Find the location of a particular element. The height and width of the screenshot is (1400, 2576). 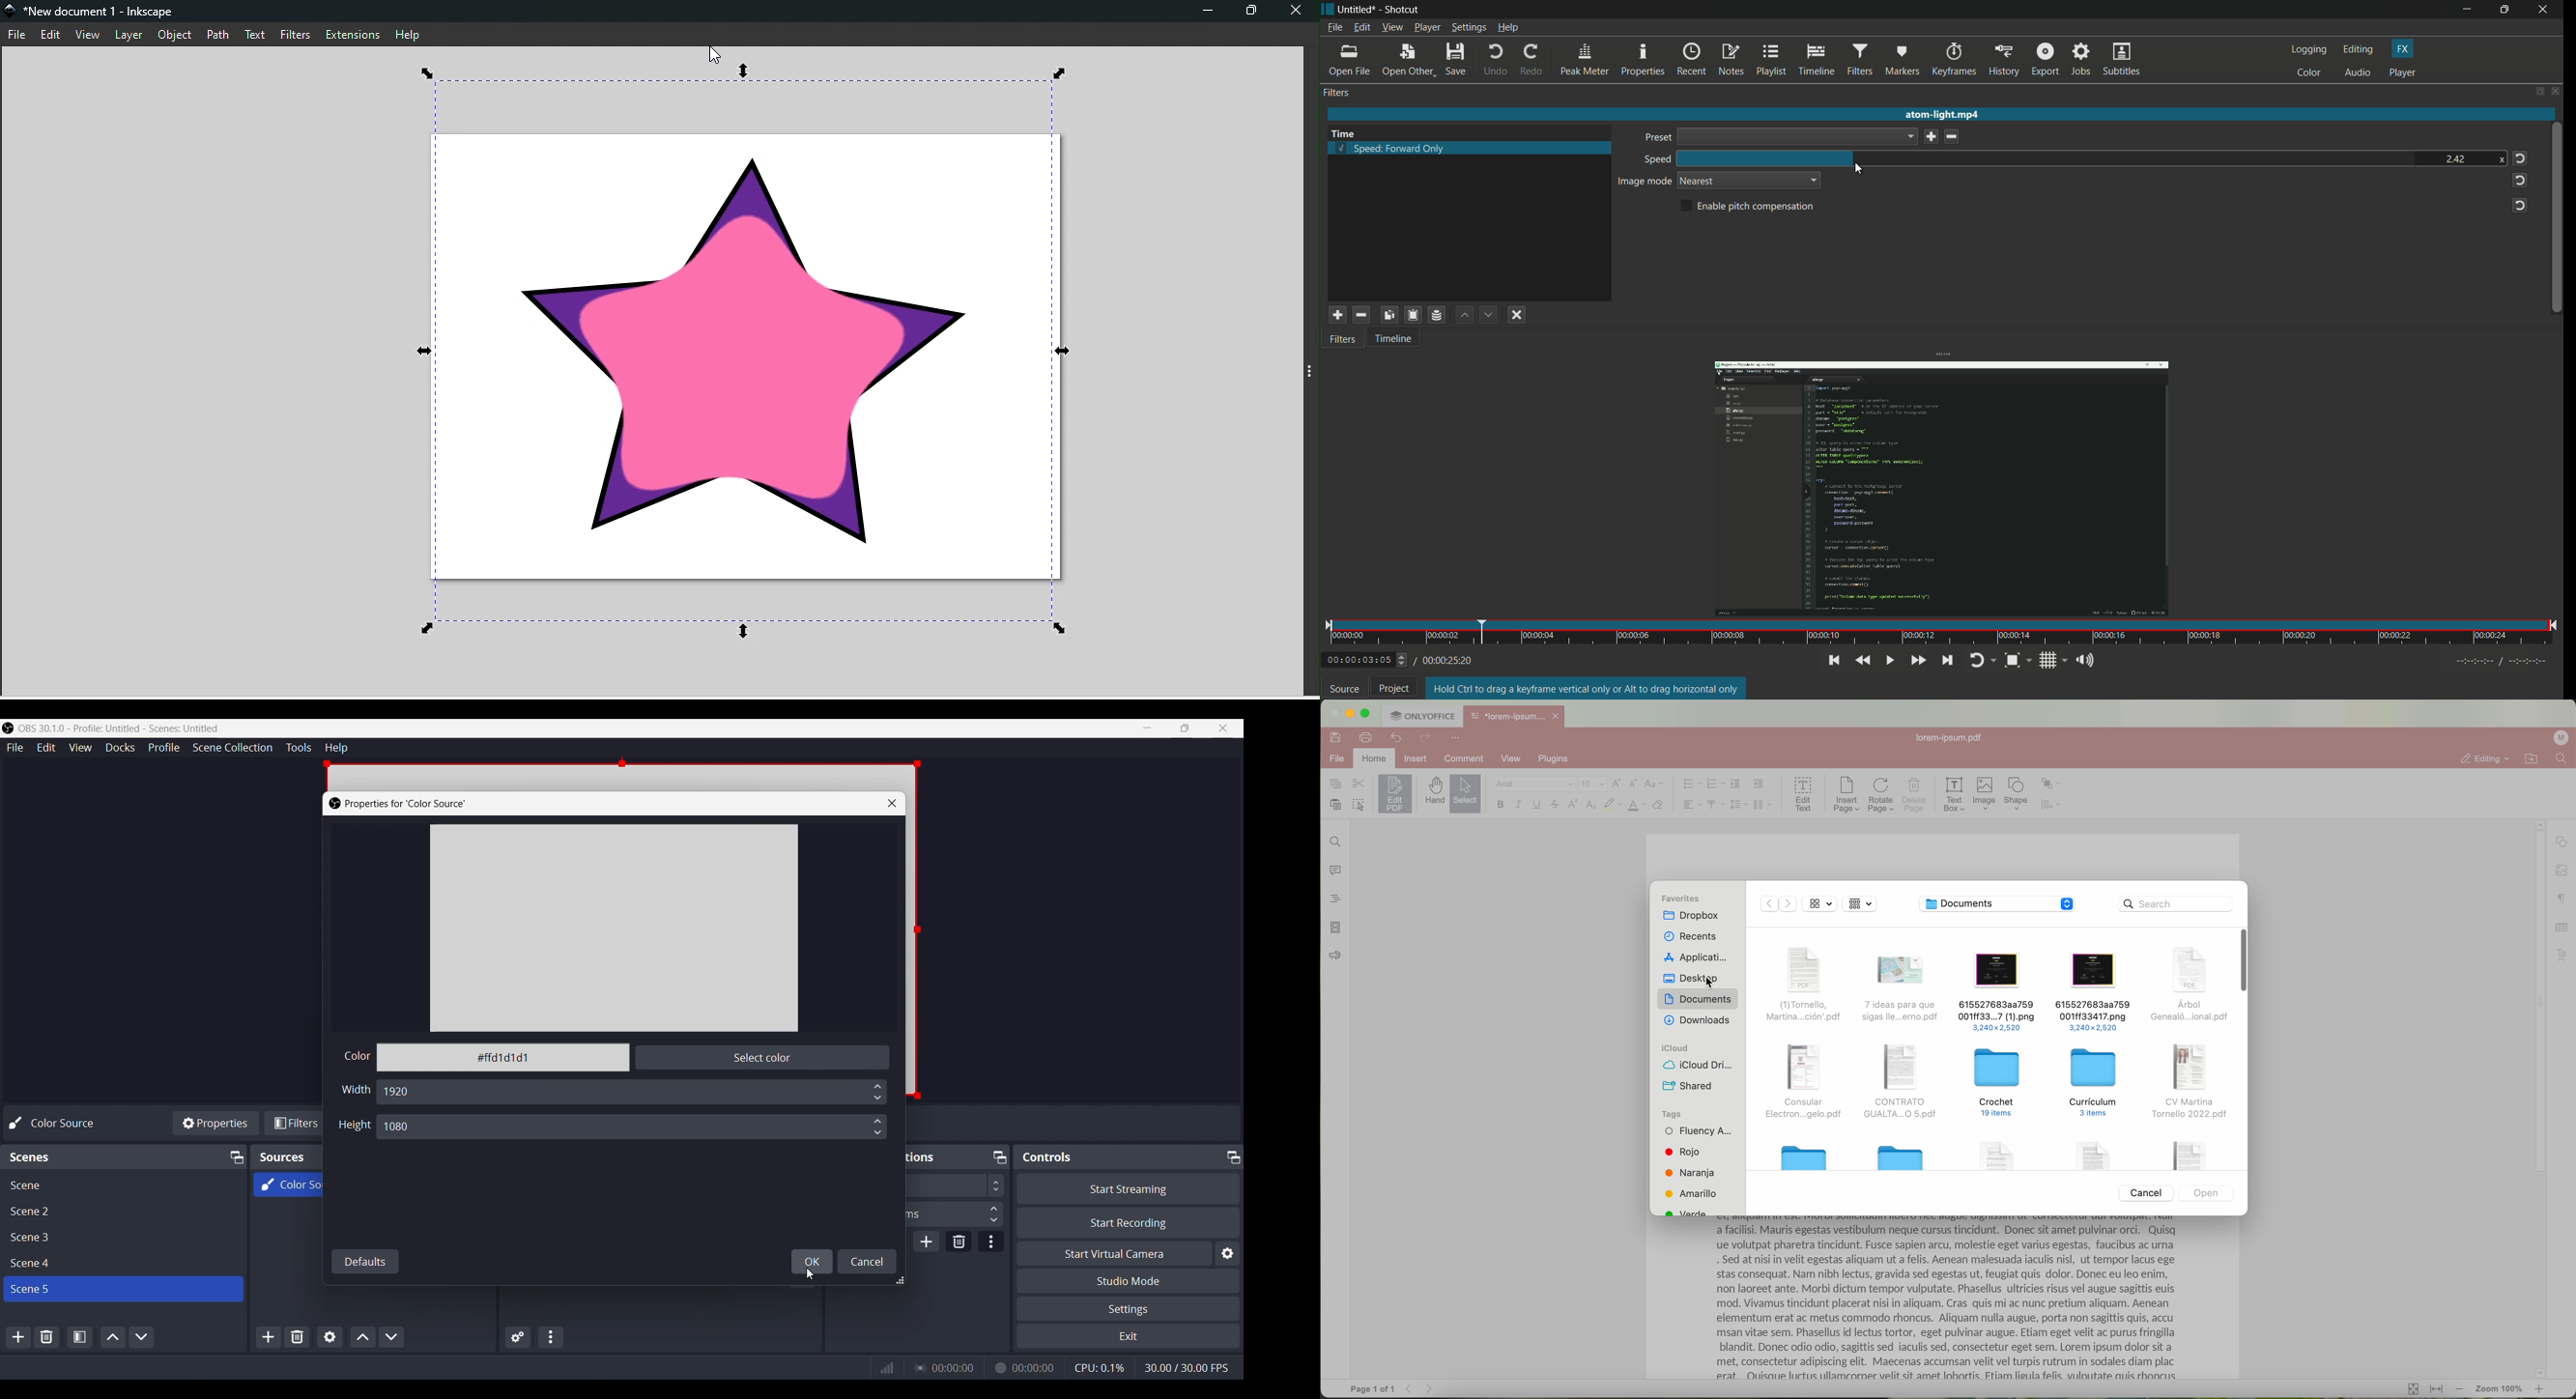

Start Virtual Camera is located at coordinates (1111, 1253).